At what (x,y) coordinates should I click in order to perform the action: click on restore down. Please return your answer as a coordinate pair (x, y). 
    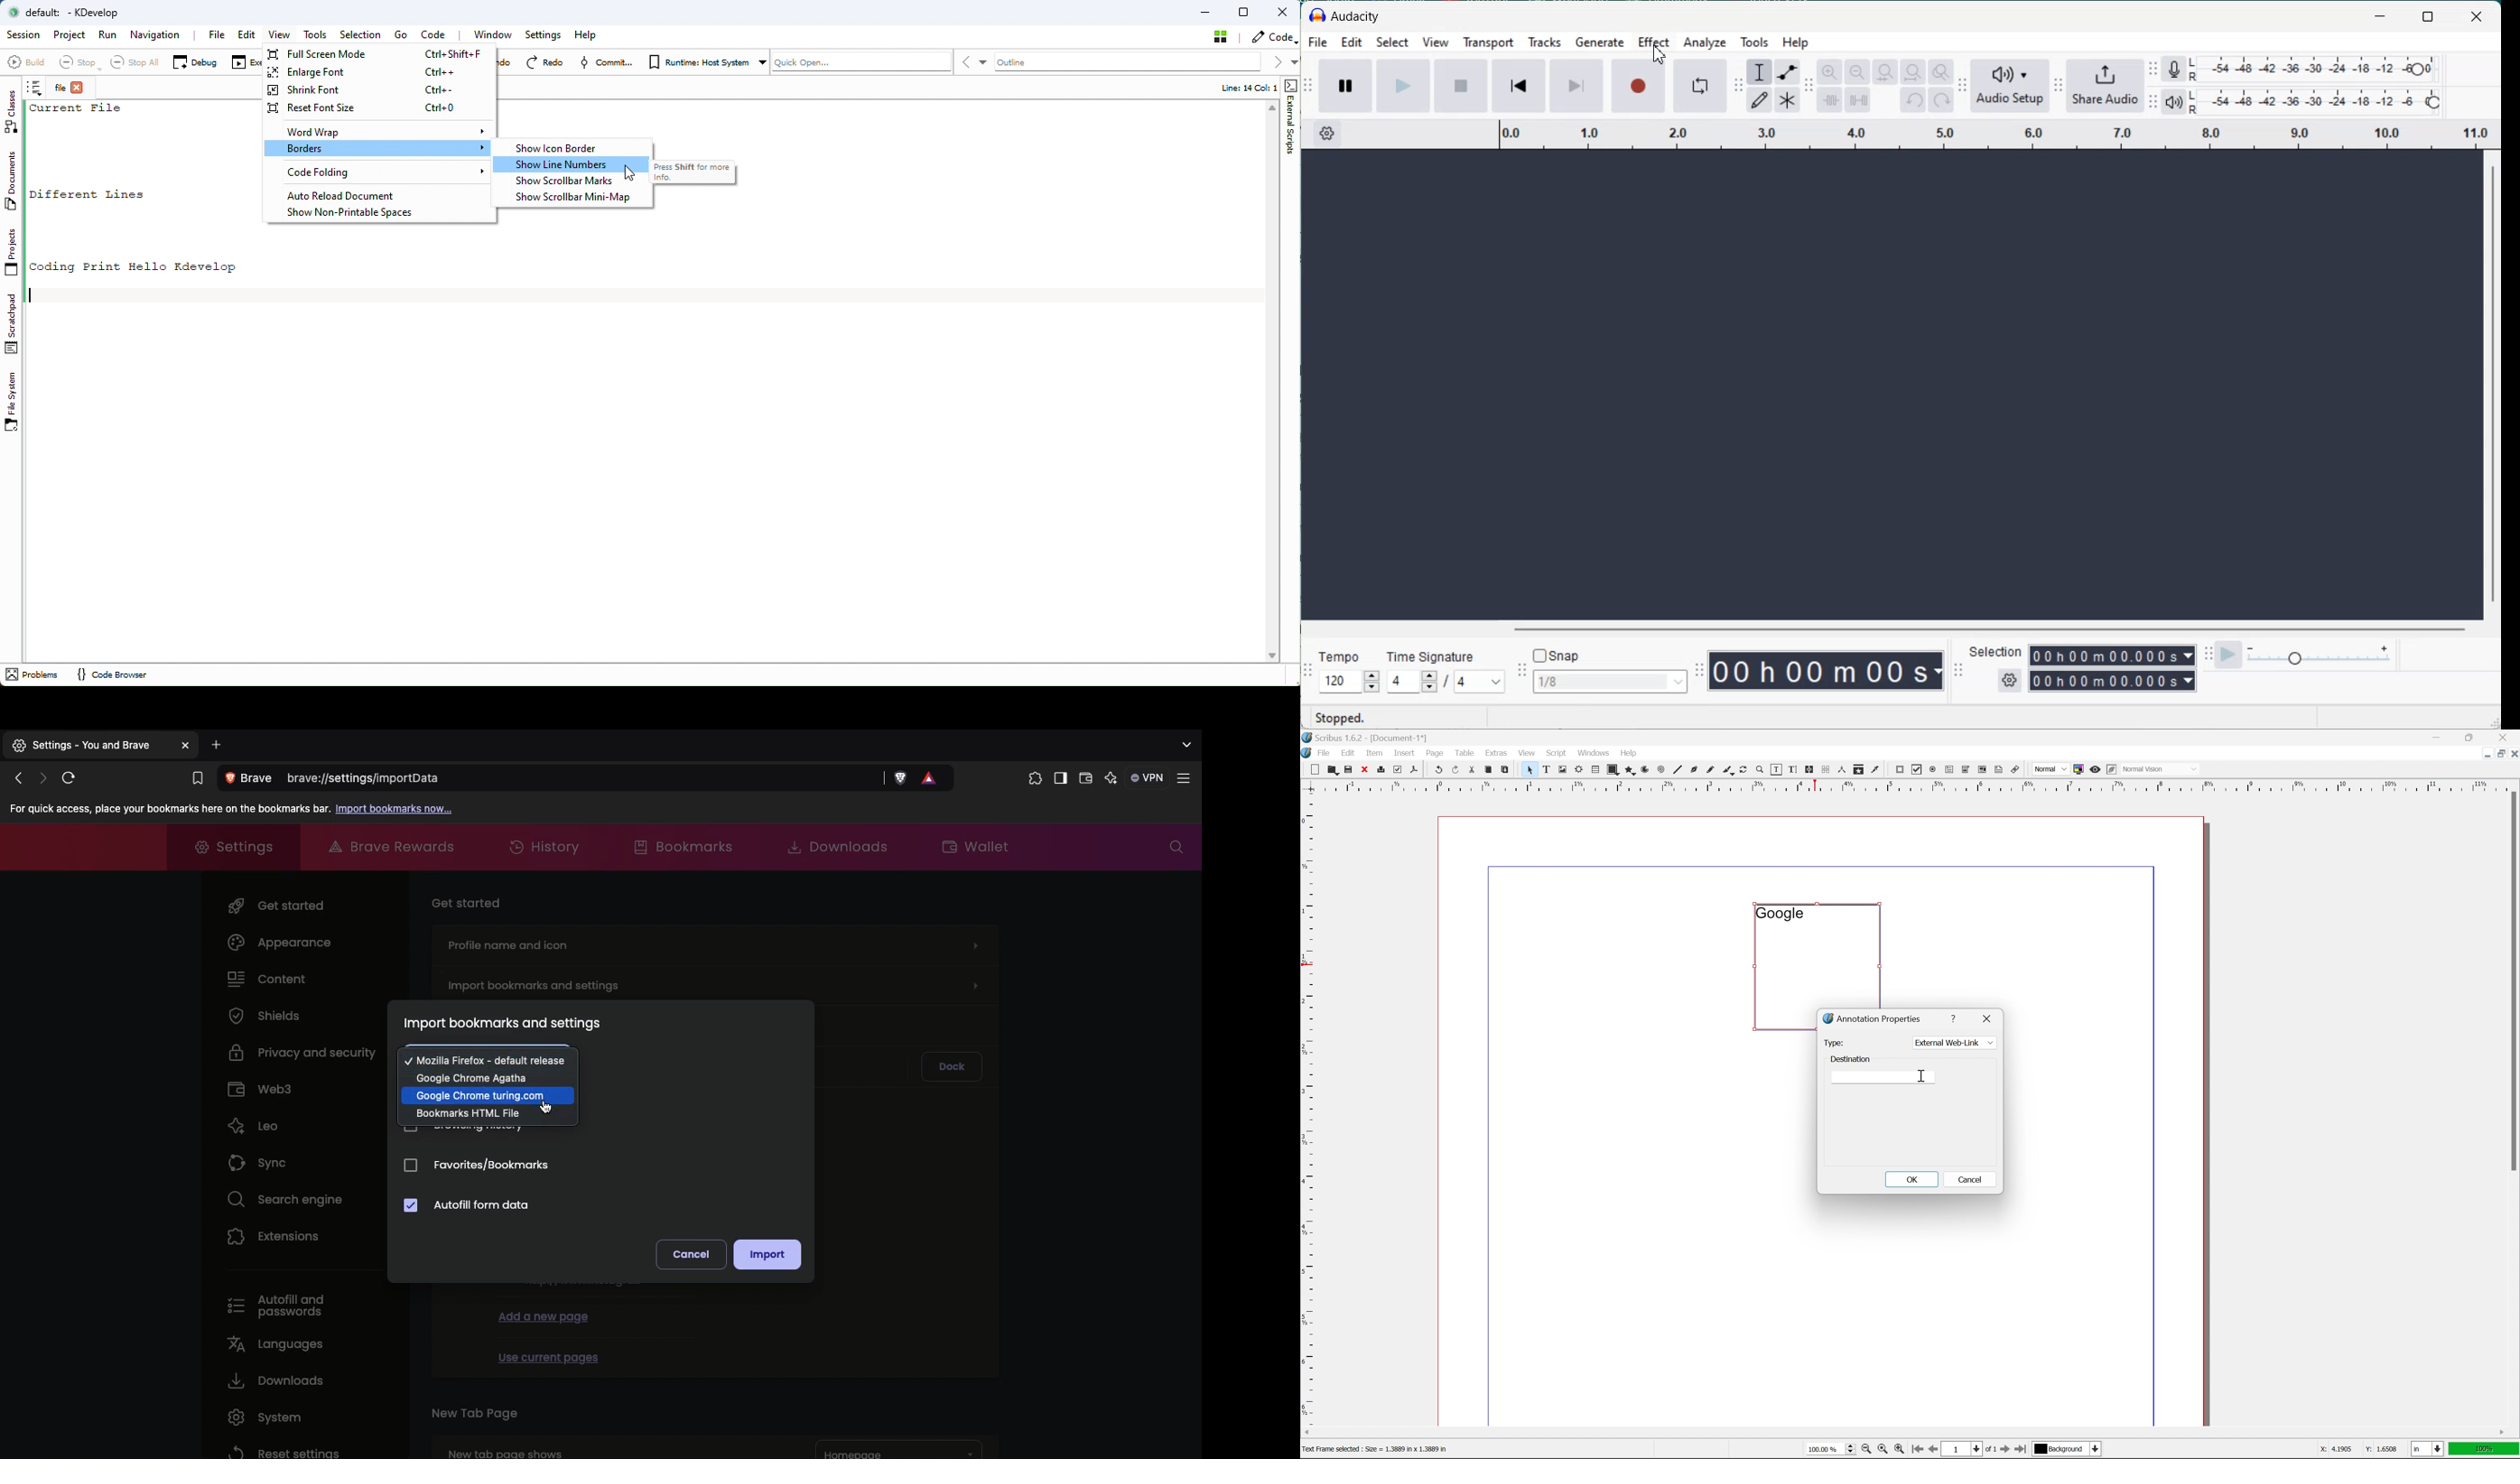
    Looking at the image, I should click on (2497, 753).